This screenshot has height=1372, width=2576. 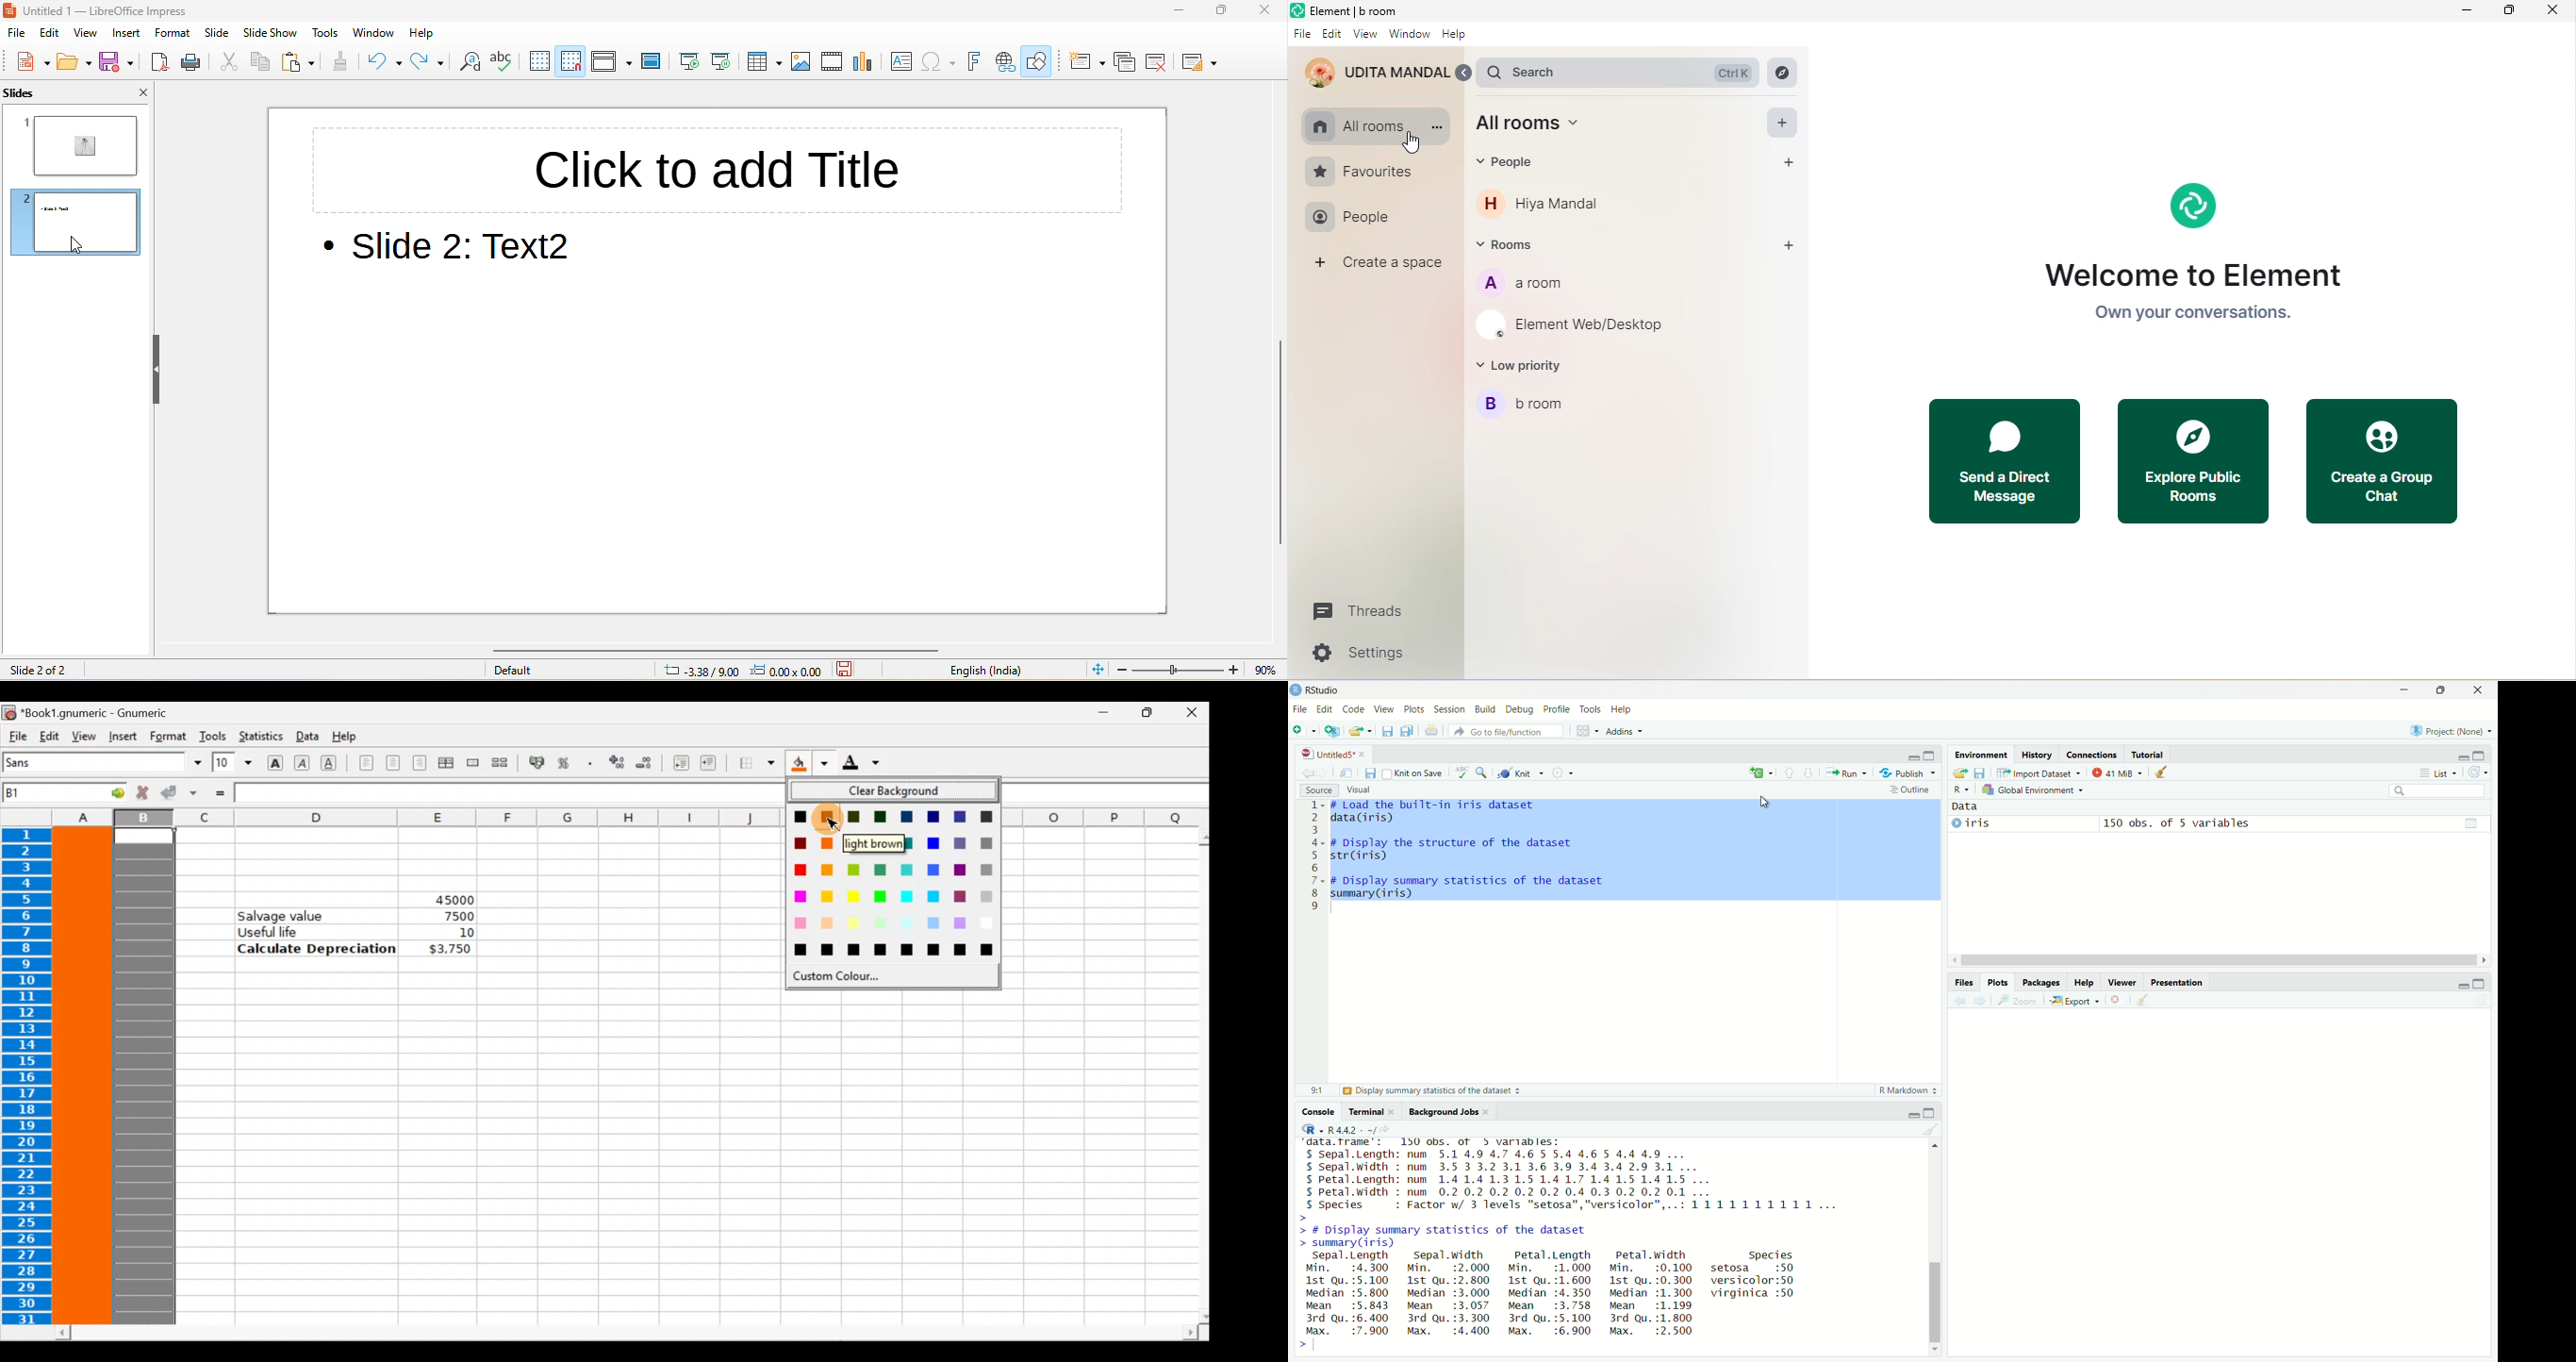 I want to click on clone formatting, so click(x=341, y=65).